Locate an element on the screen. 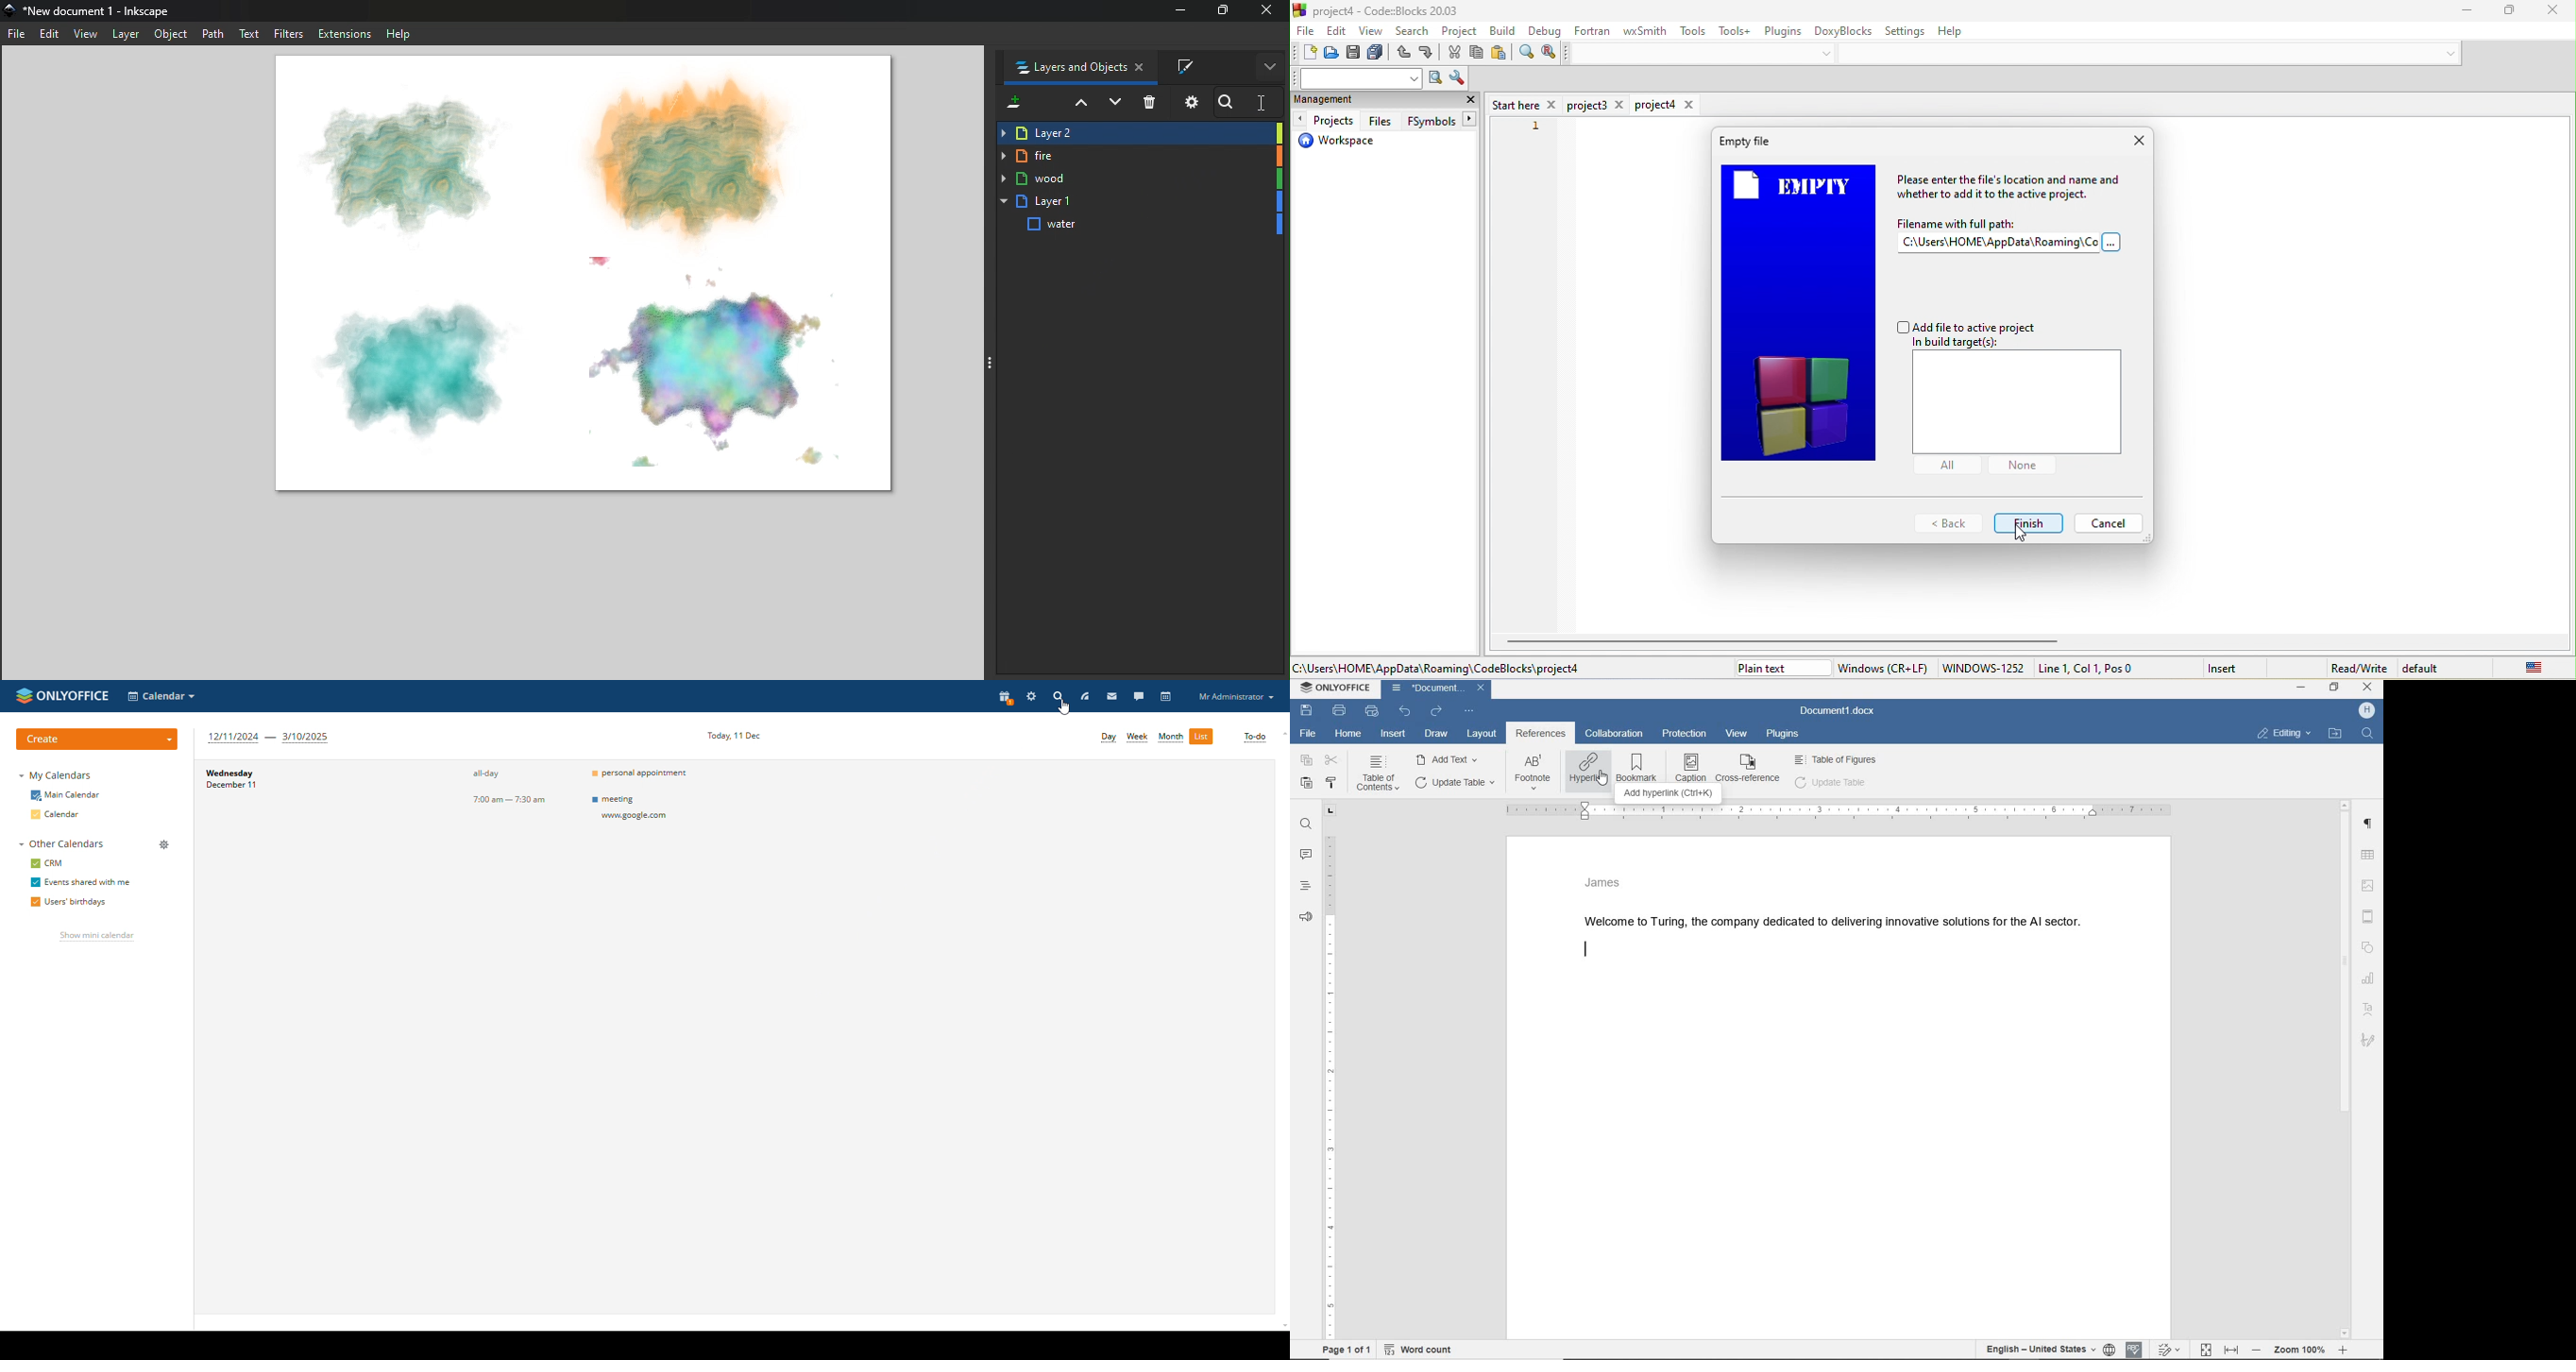  quick print is located at coordinates (1371, 711).